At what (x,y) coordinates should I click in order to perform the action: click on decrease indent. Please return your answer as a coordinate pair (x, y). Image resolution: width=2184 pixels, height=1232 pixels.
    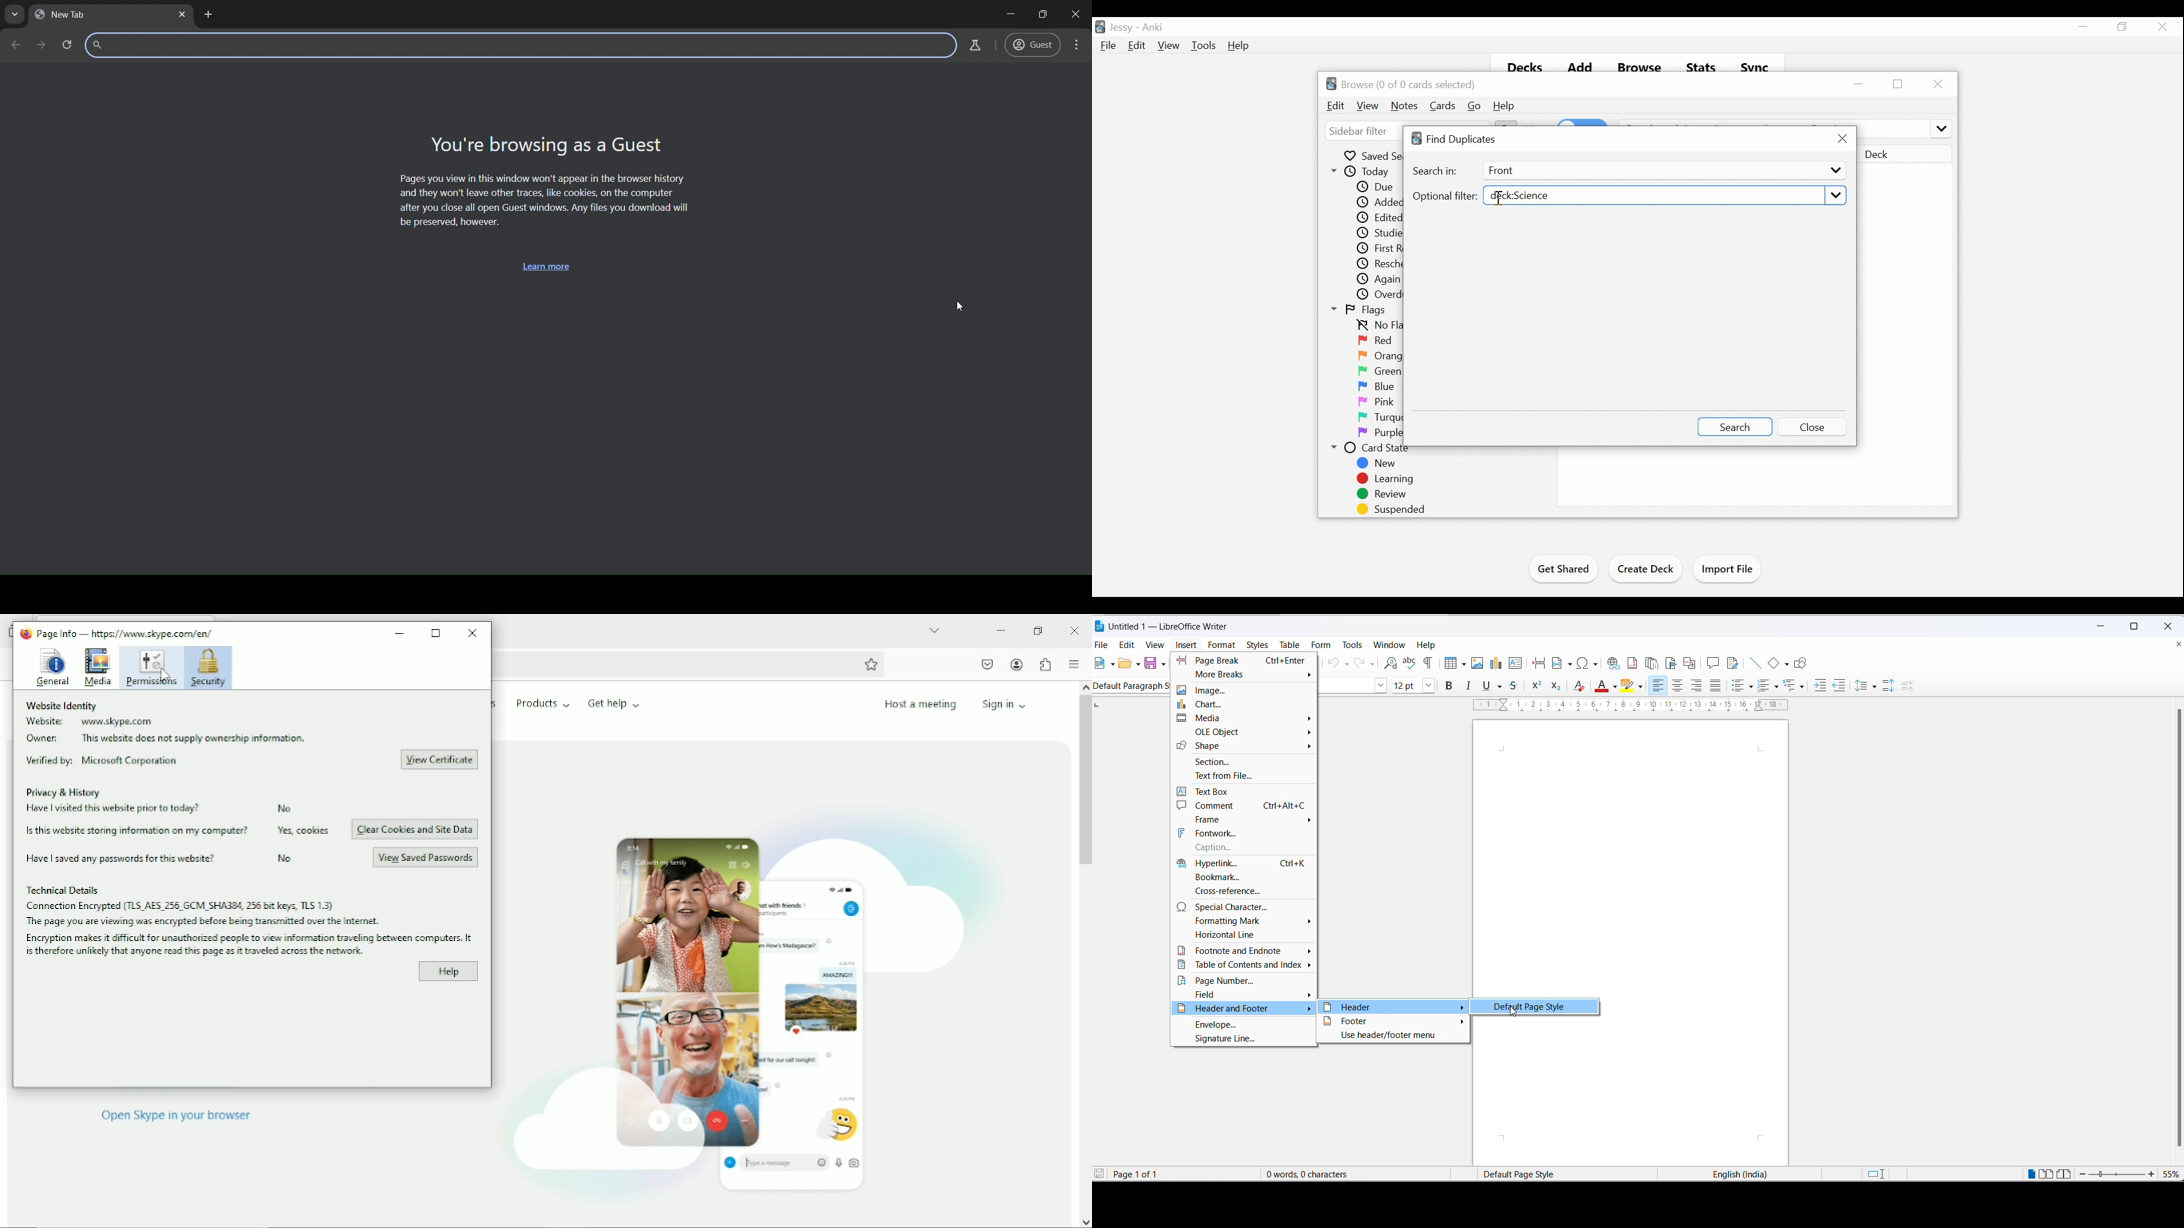
    Looking at the image, I should click on (1840, 686).